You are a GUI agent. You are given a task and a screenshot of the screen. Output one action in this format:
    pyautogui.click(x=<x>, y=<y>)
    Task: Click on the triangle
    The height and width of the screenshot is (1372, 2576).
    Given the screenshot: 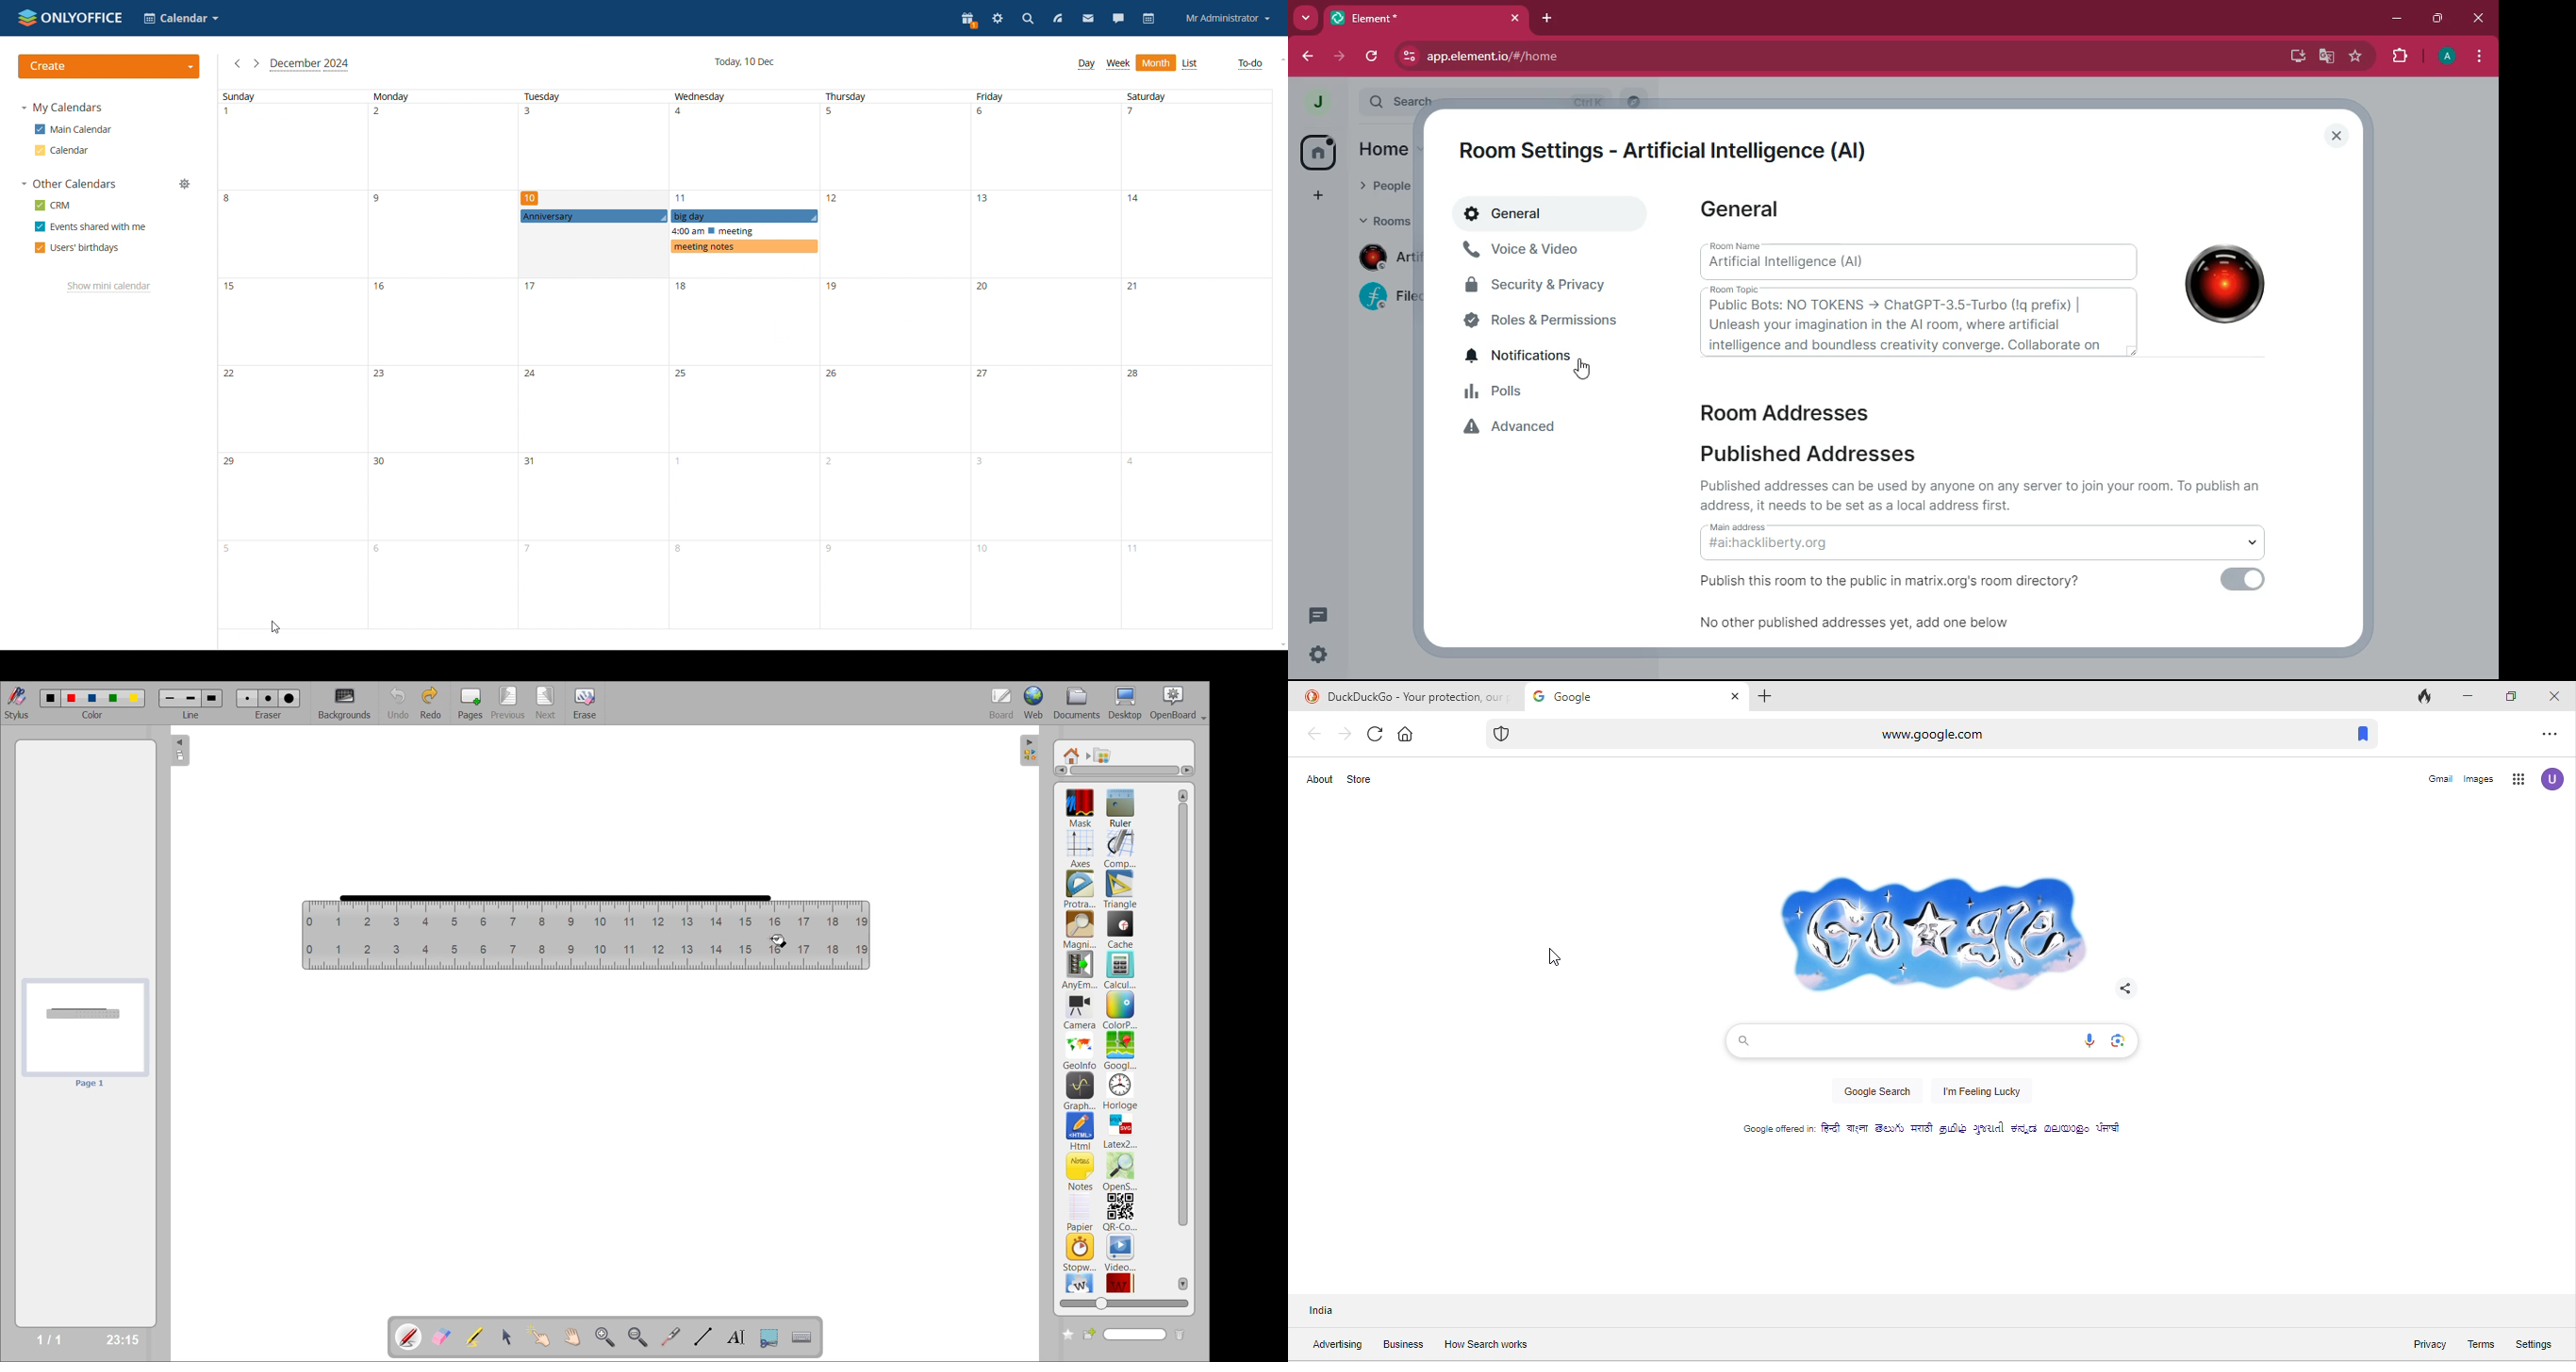 What is the action you would take?
    pyautogui.click(x=1121, y=890)
    